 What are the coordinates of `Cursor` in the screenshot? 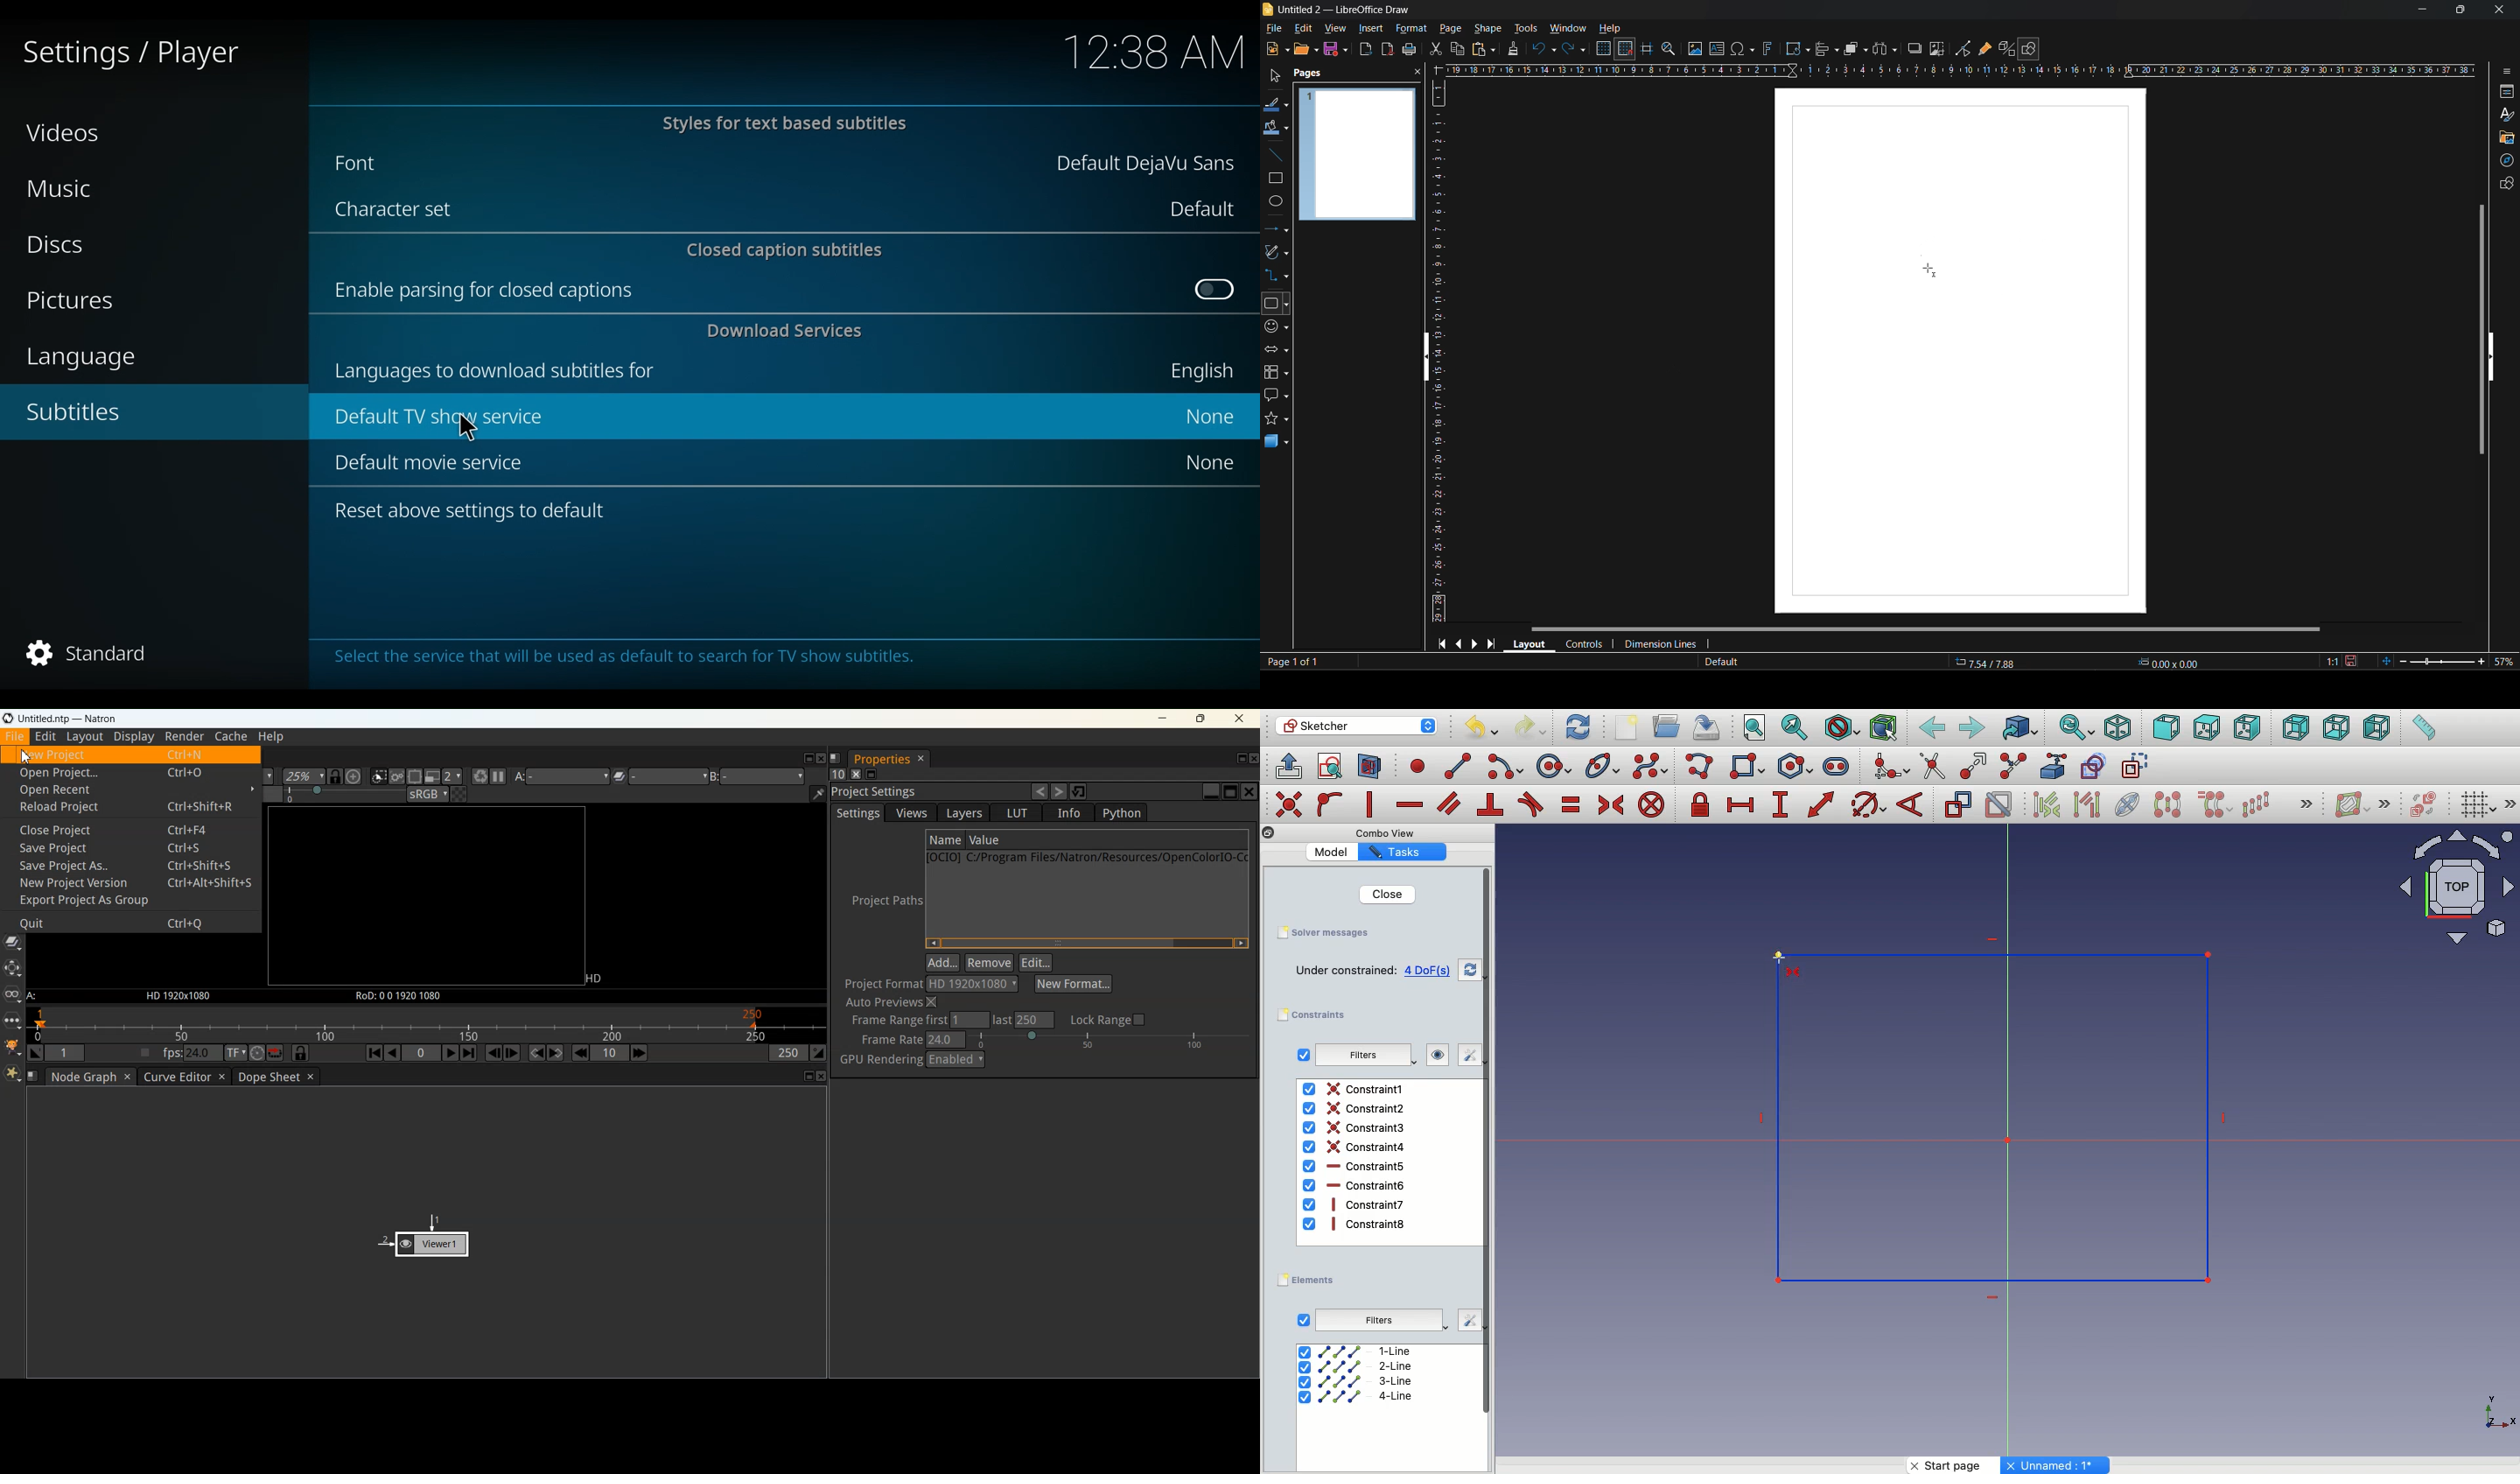 It's located at (474, 429).